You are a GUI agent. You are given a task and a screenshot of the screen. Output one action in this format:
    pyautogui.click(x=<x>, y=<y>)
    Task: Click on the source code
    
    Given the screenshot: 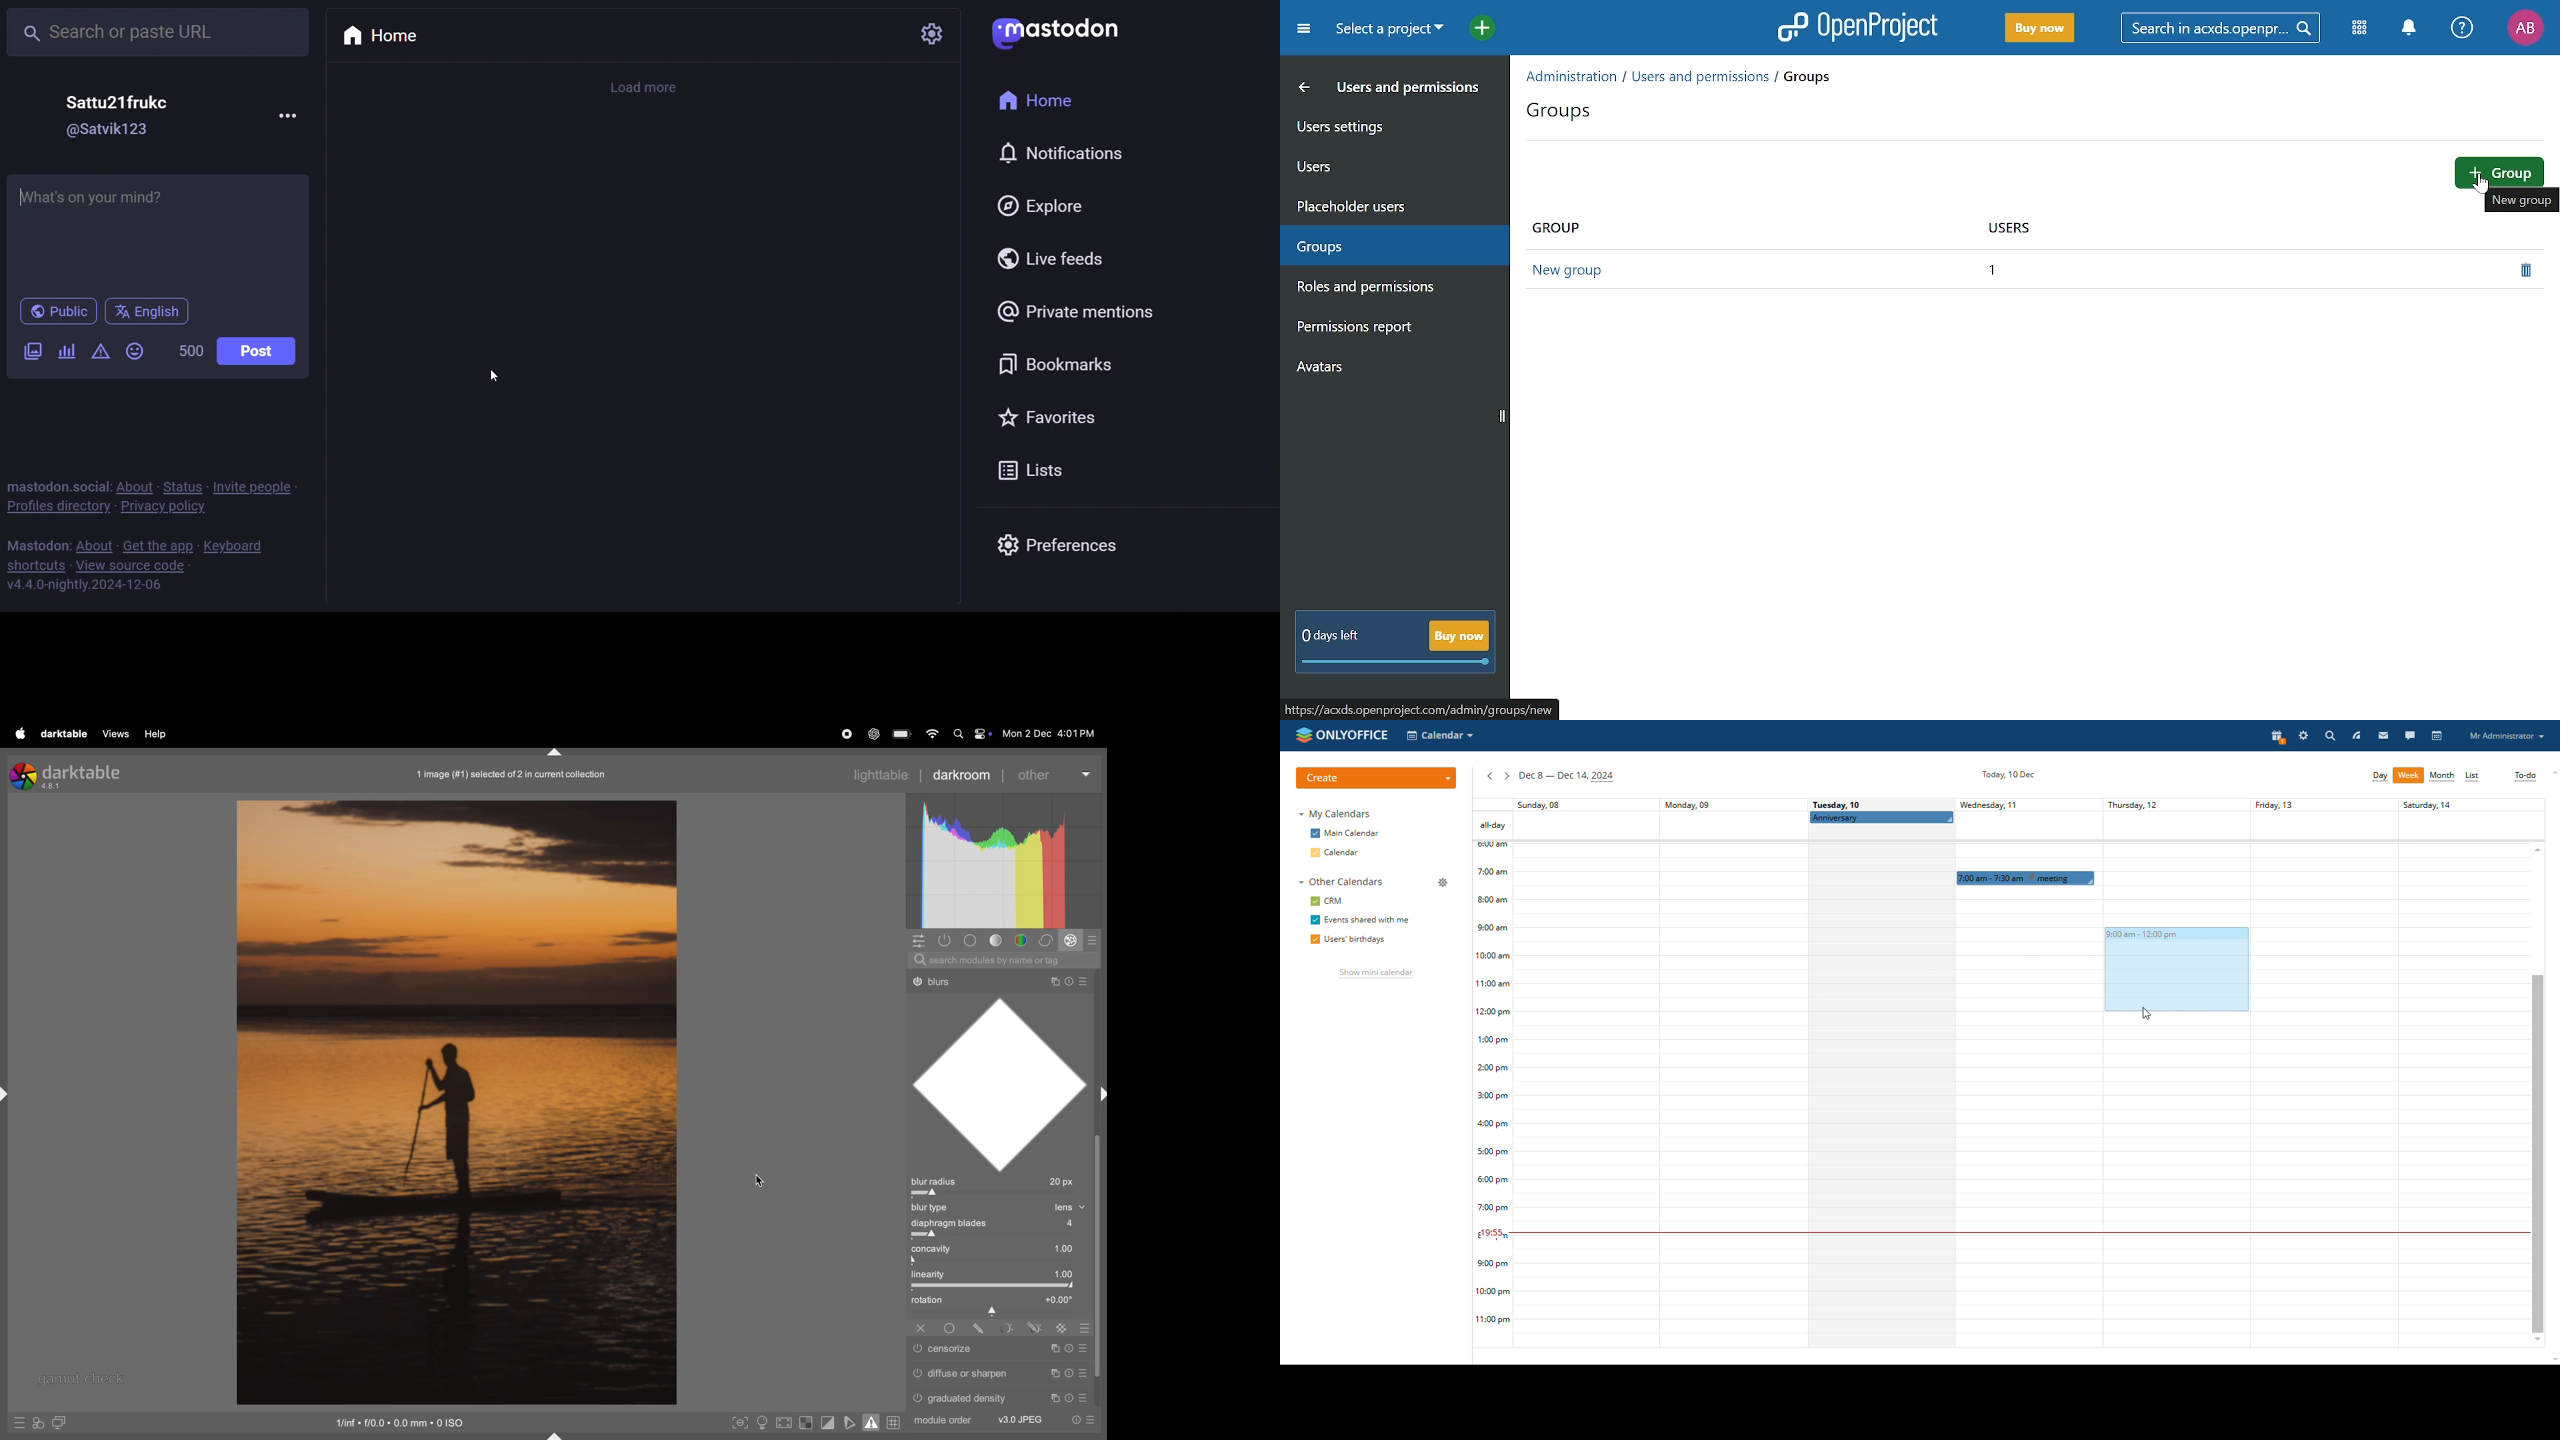 What is the action you would take?
    pyautogui.click(x=131, y=568)
    